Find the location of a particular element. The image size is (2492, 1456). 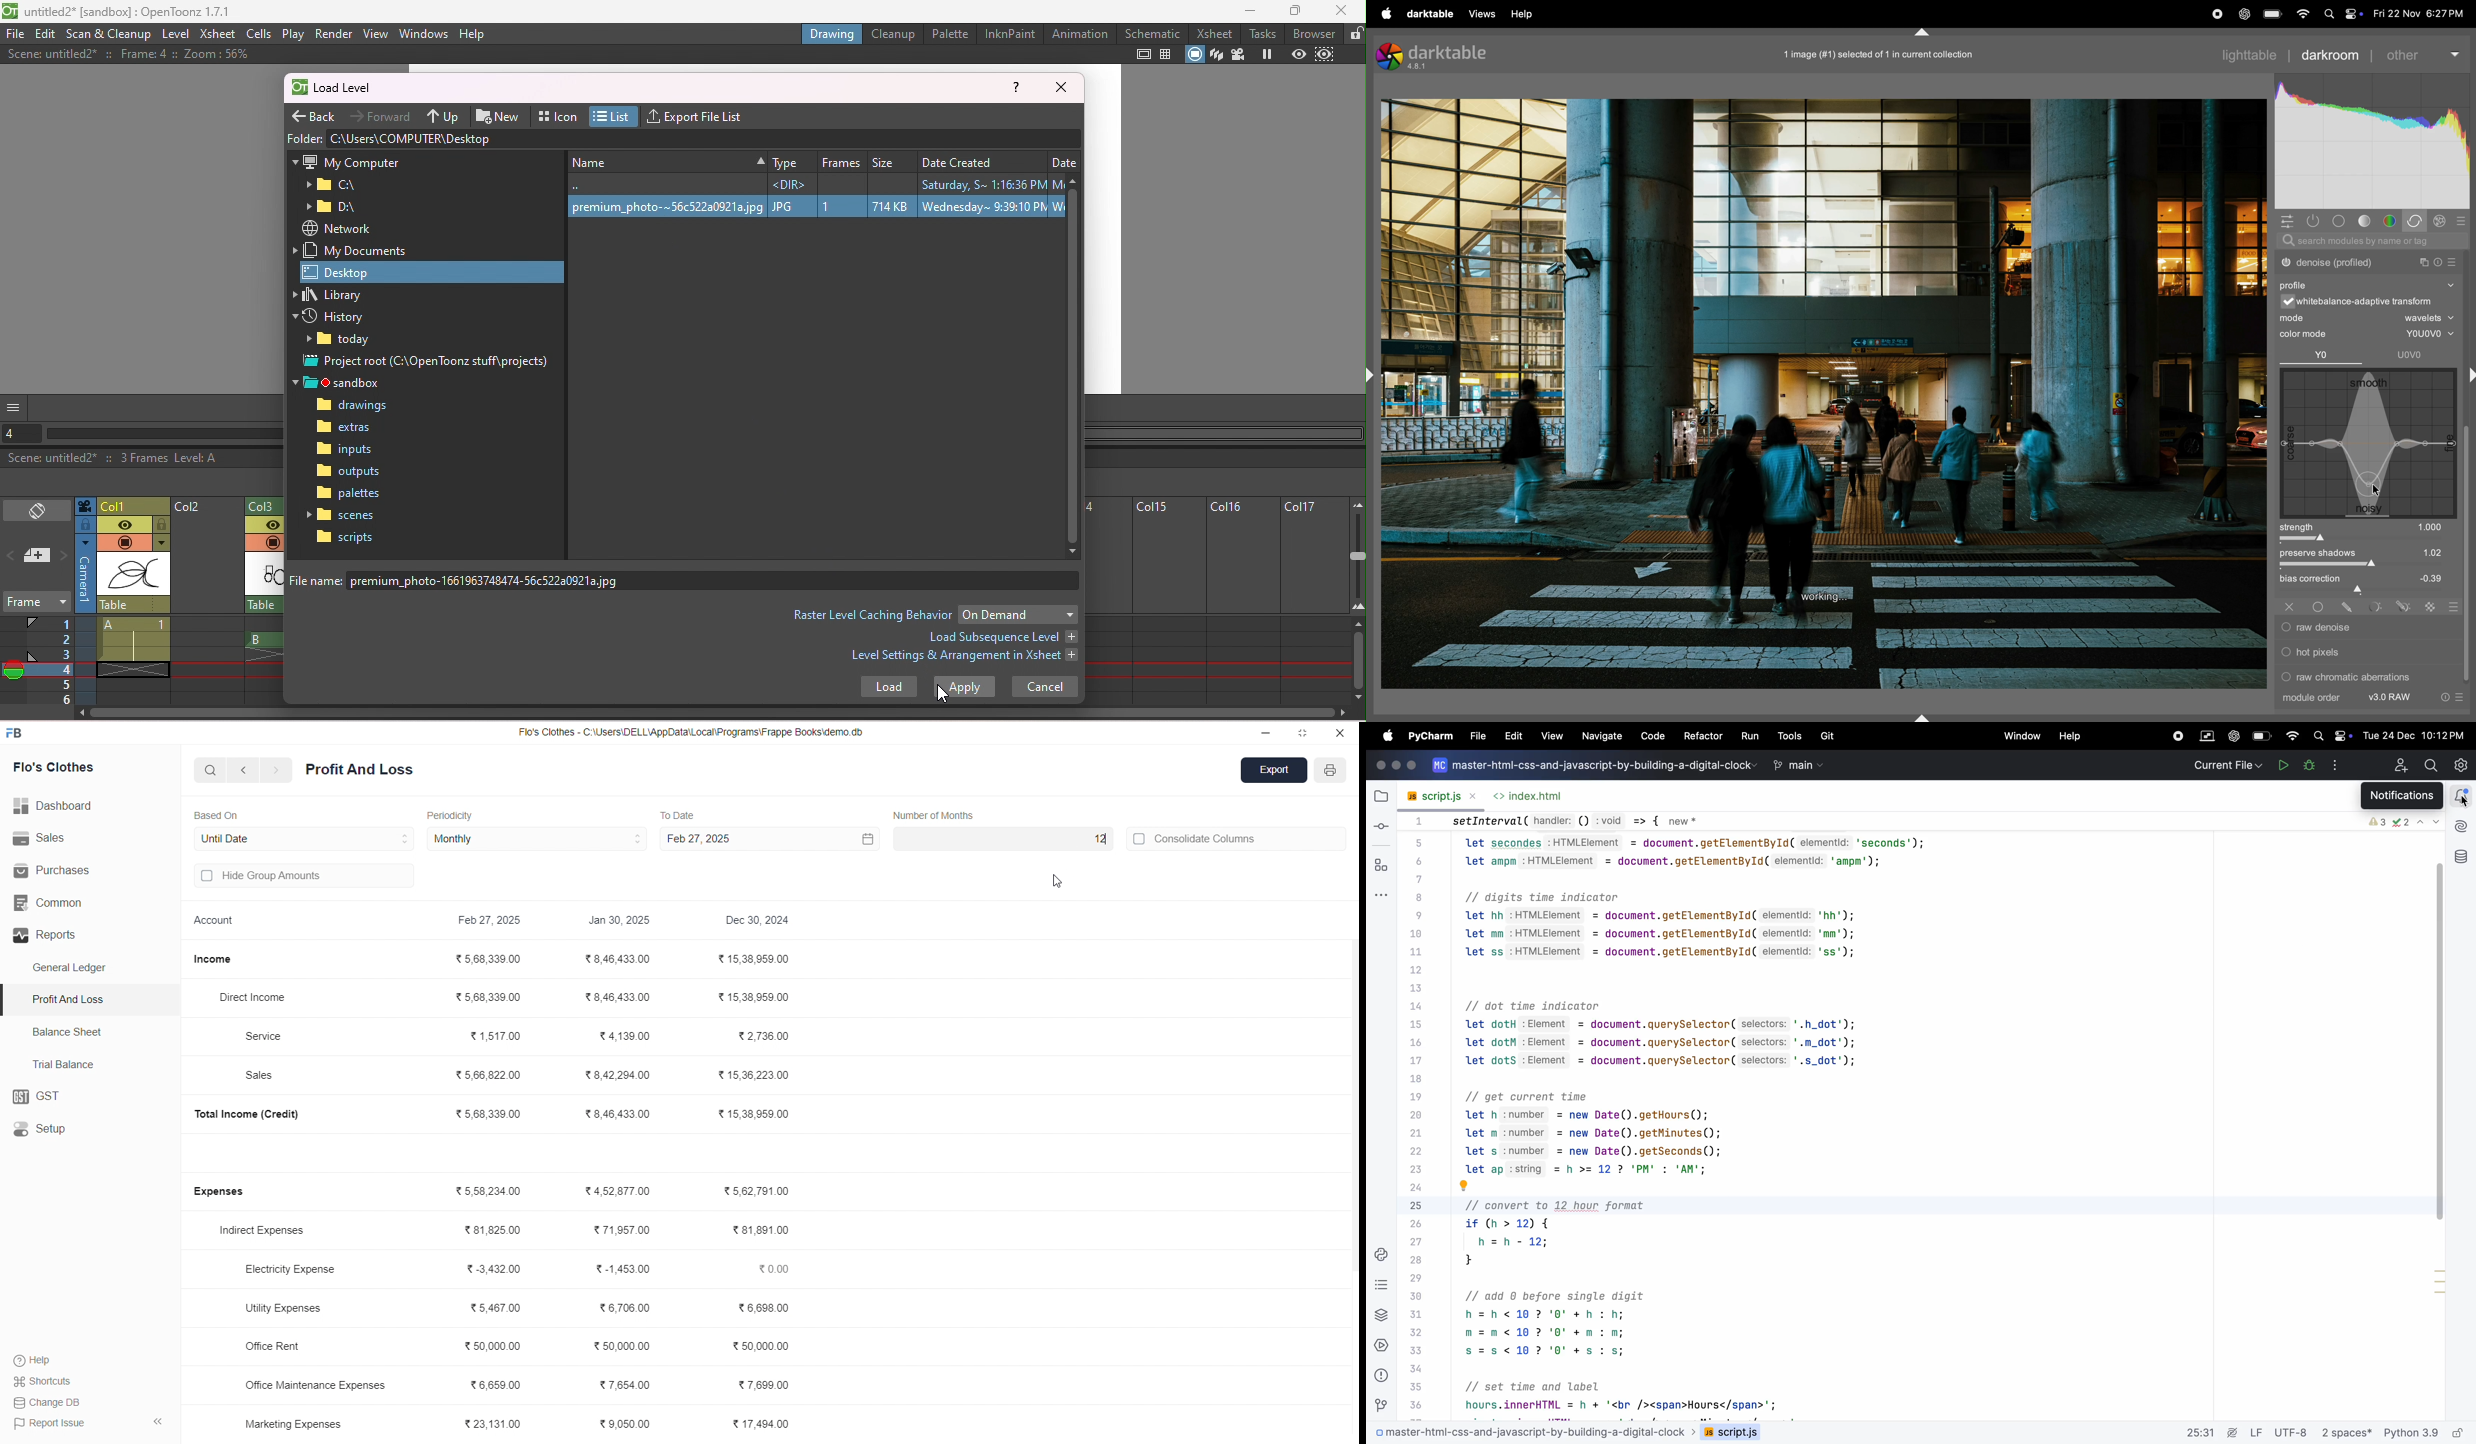

raw chromatic aberrations is located at coordinates (2347, 676).